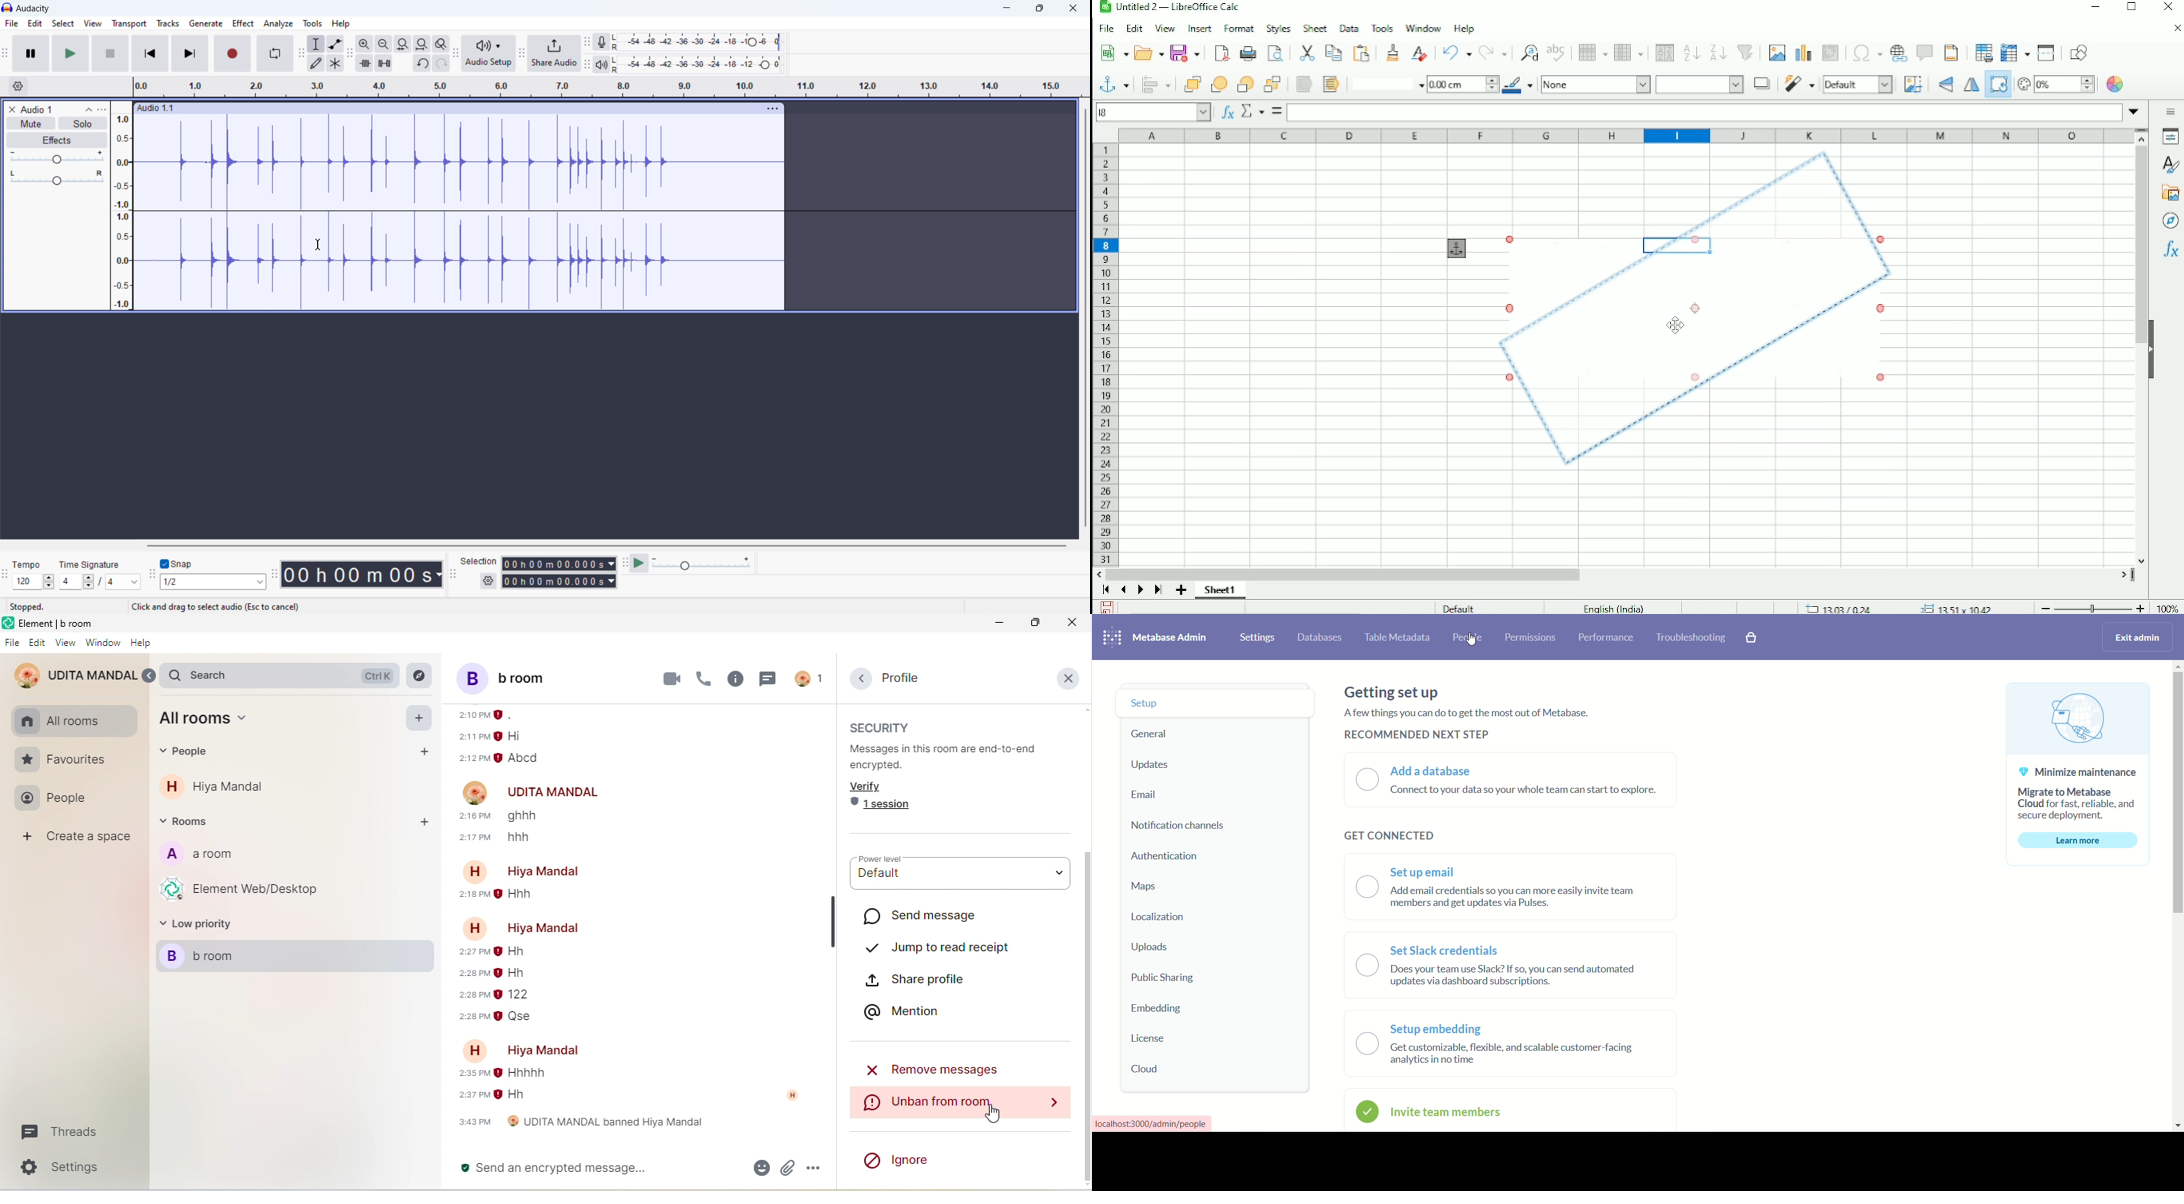 The width and height of the screenshot is (2184, 1204). I want to click on zoom in, so click(365, 44).